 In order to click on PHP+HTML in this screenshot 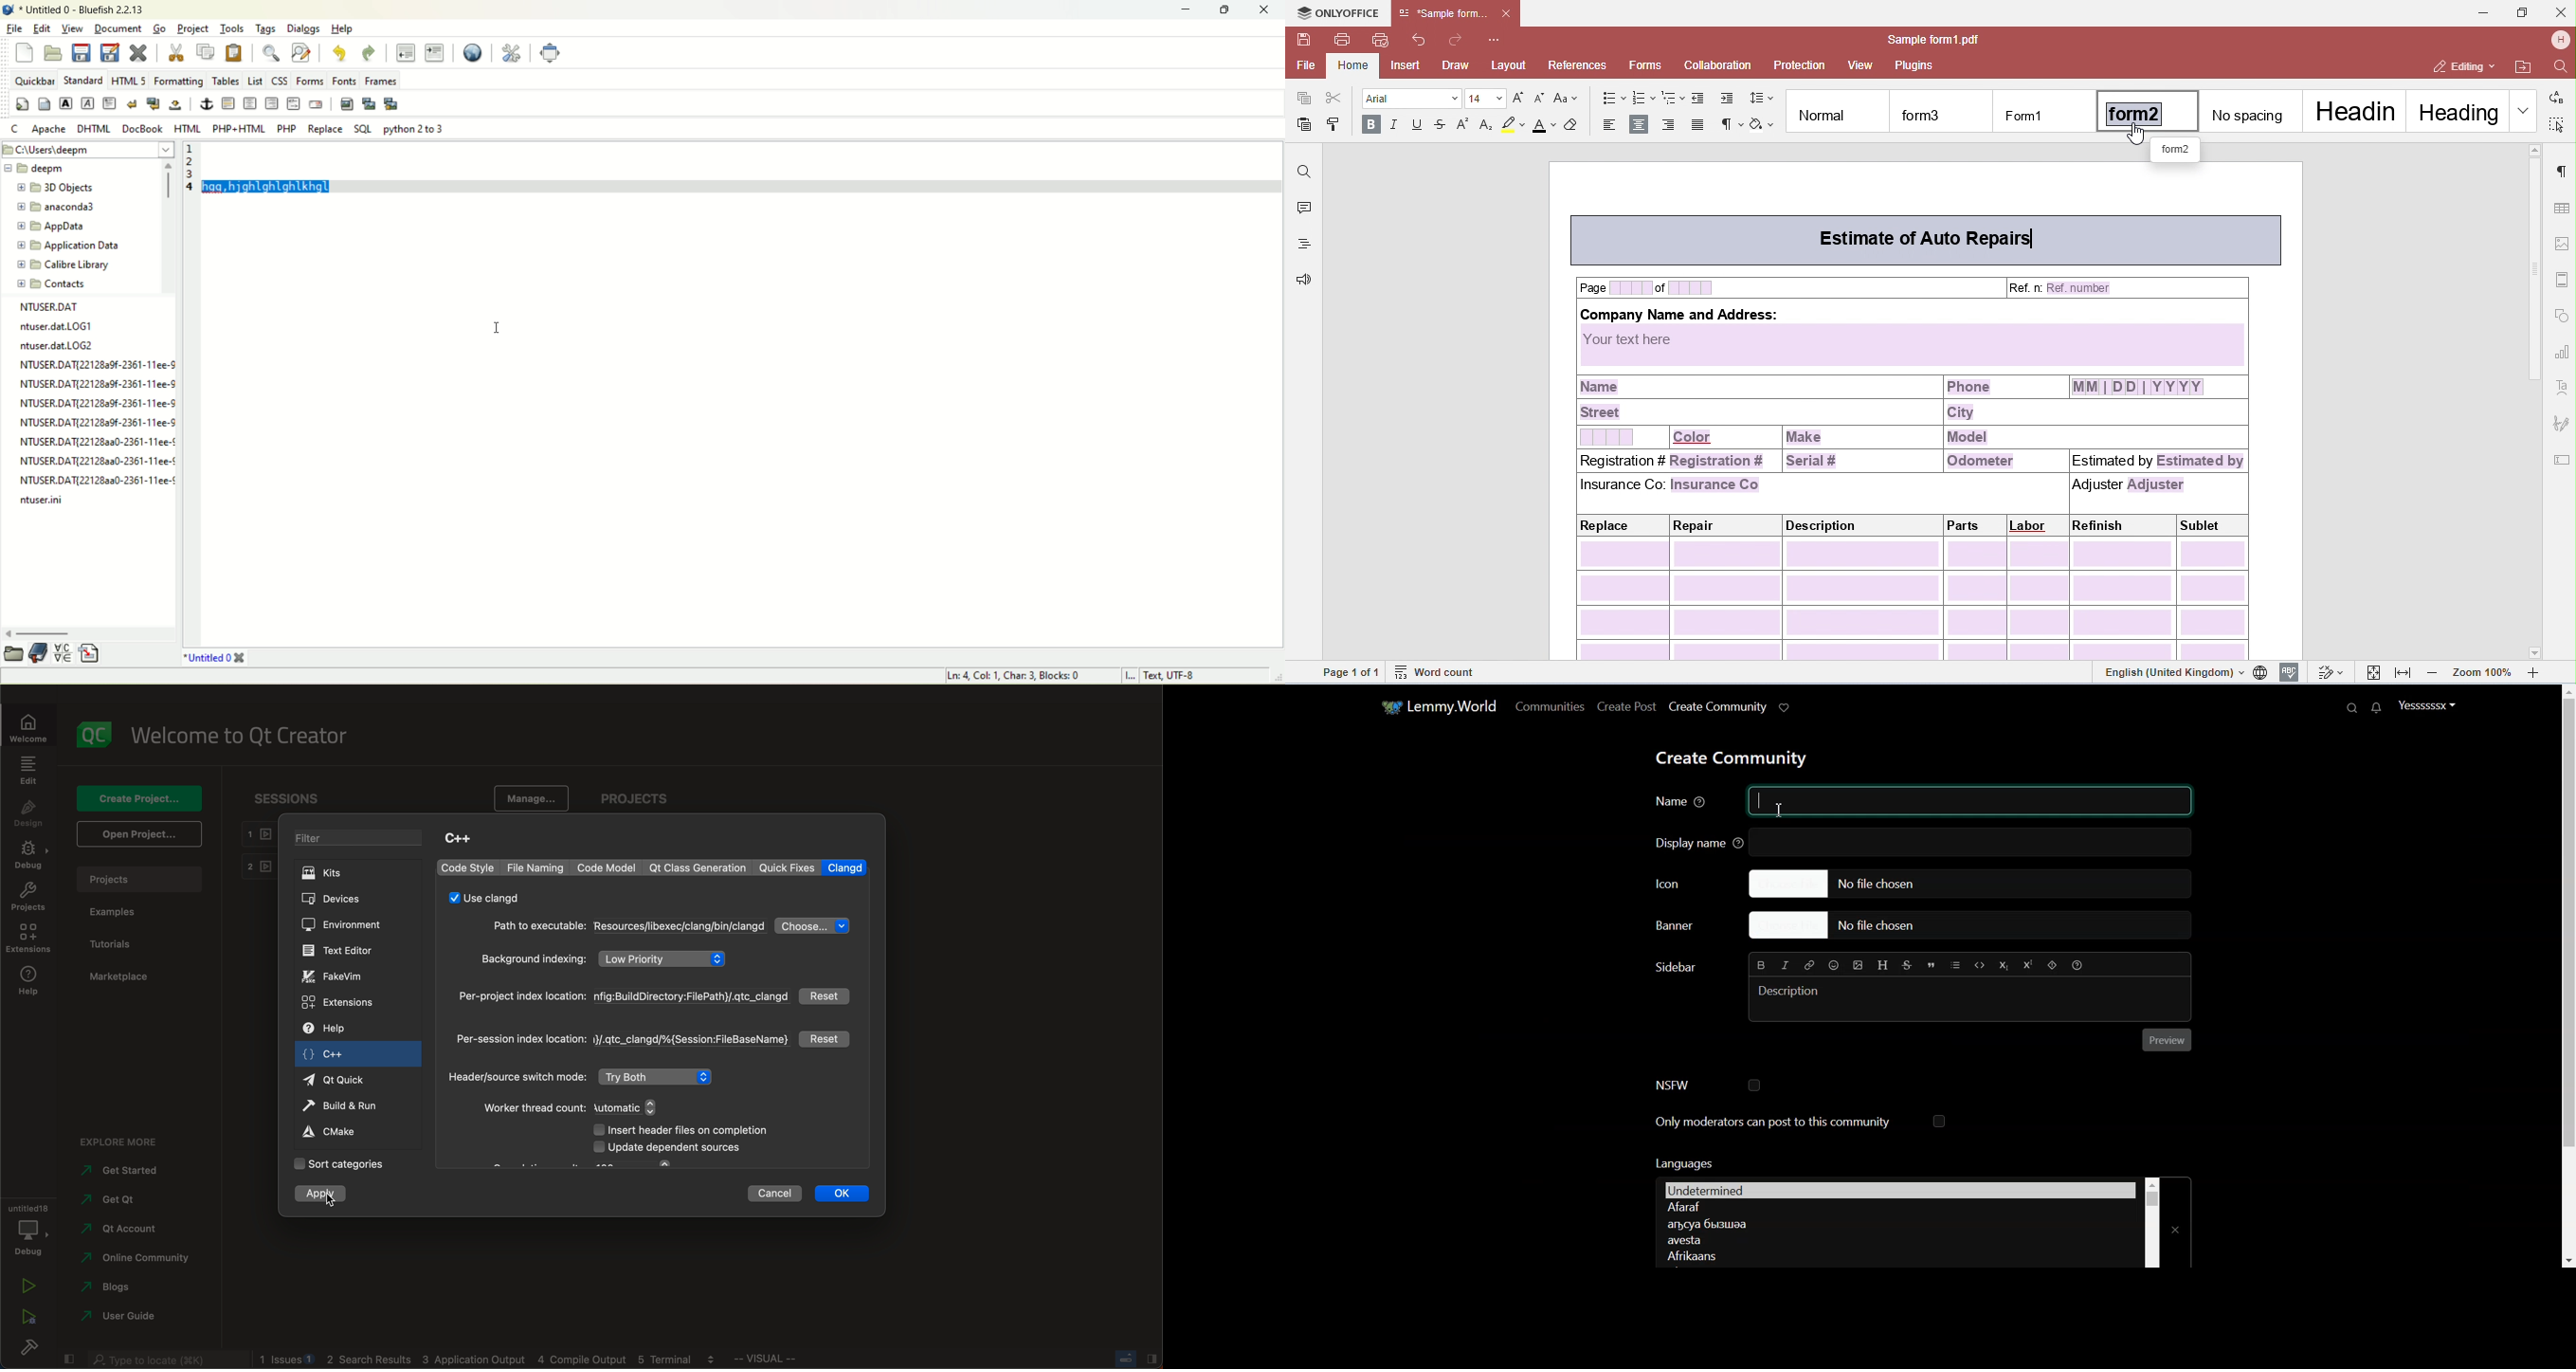, I will do `click(239, 129)`.